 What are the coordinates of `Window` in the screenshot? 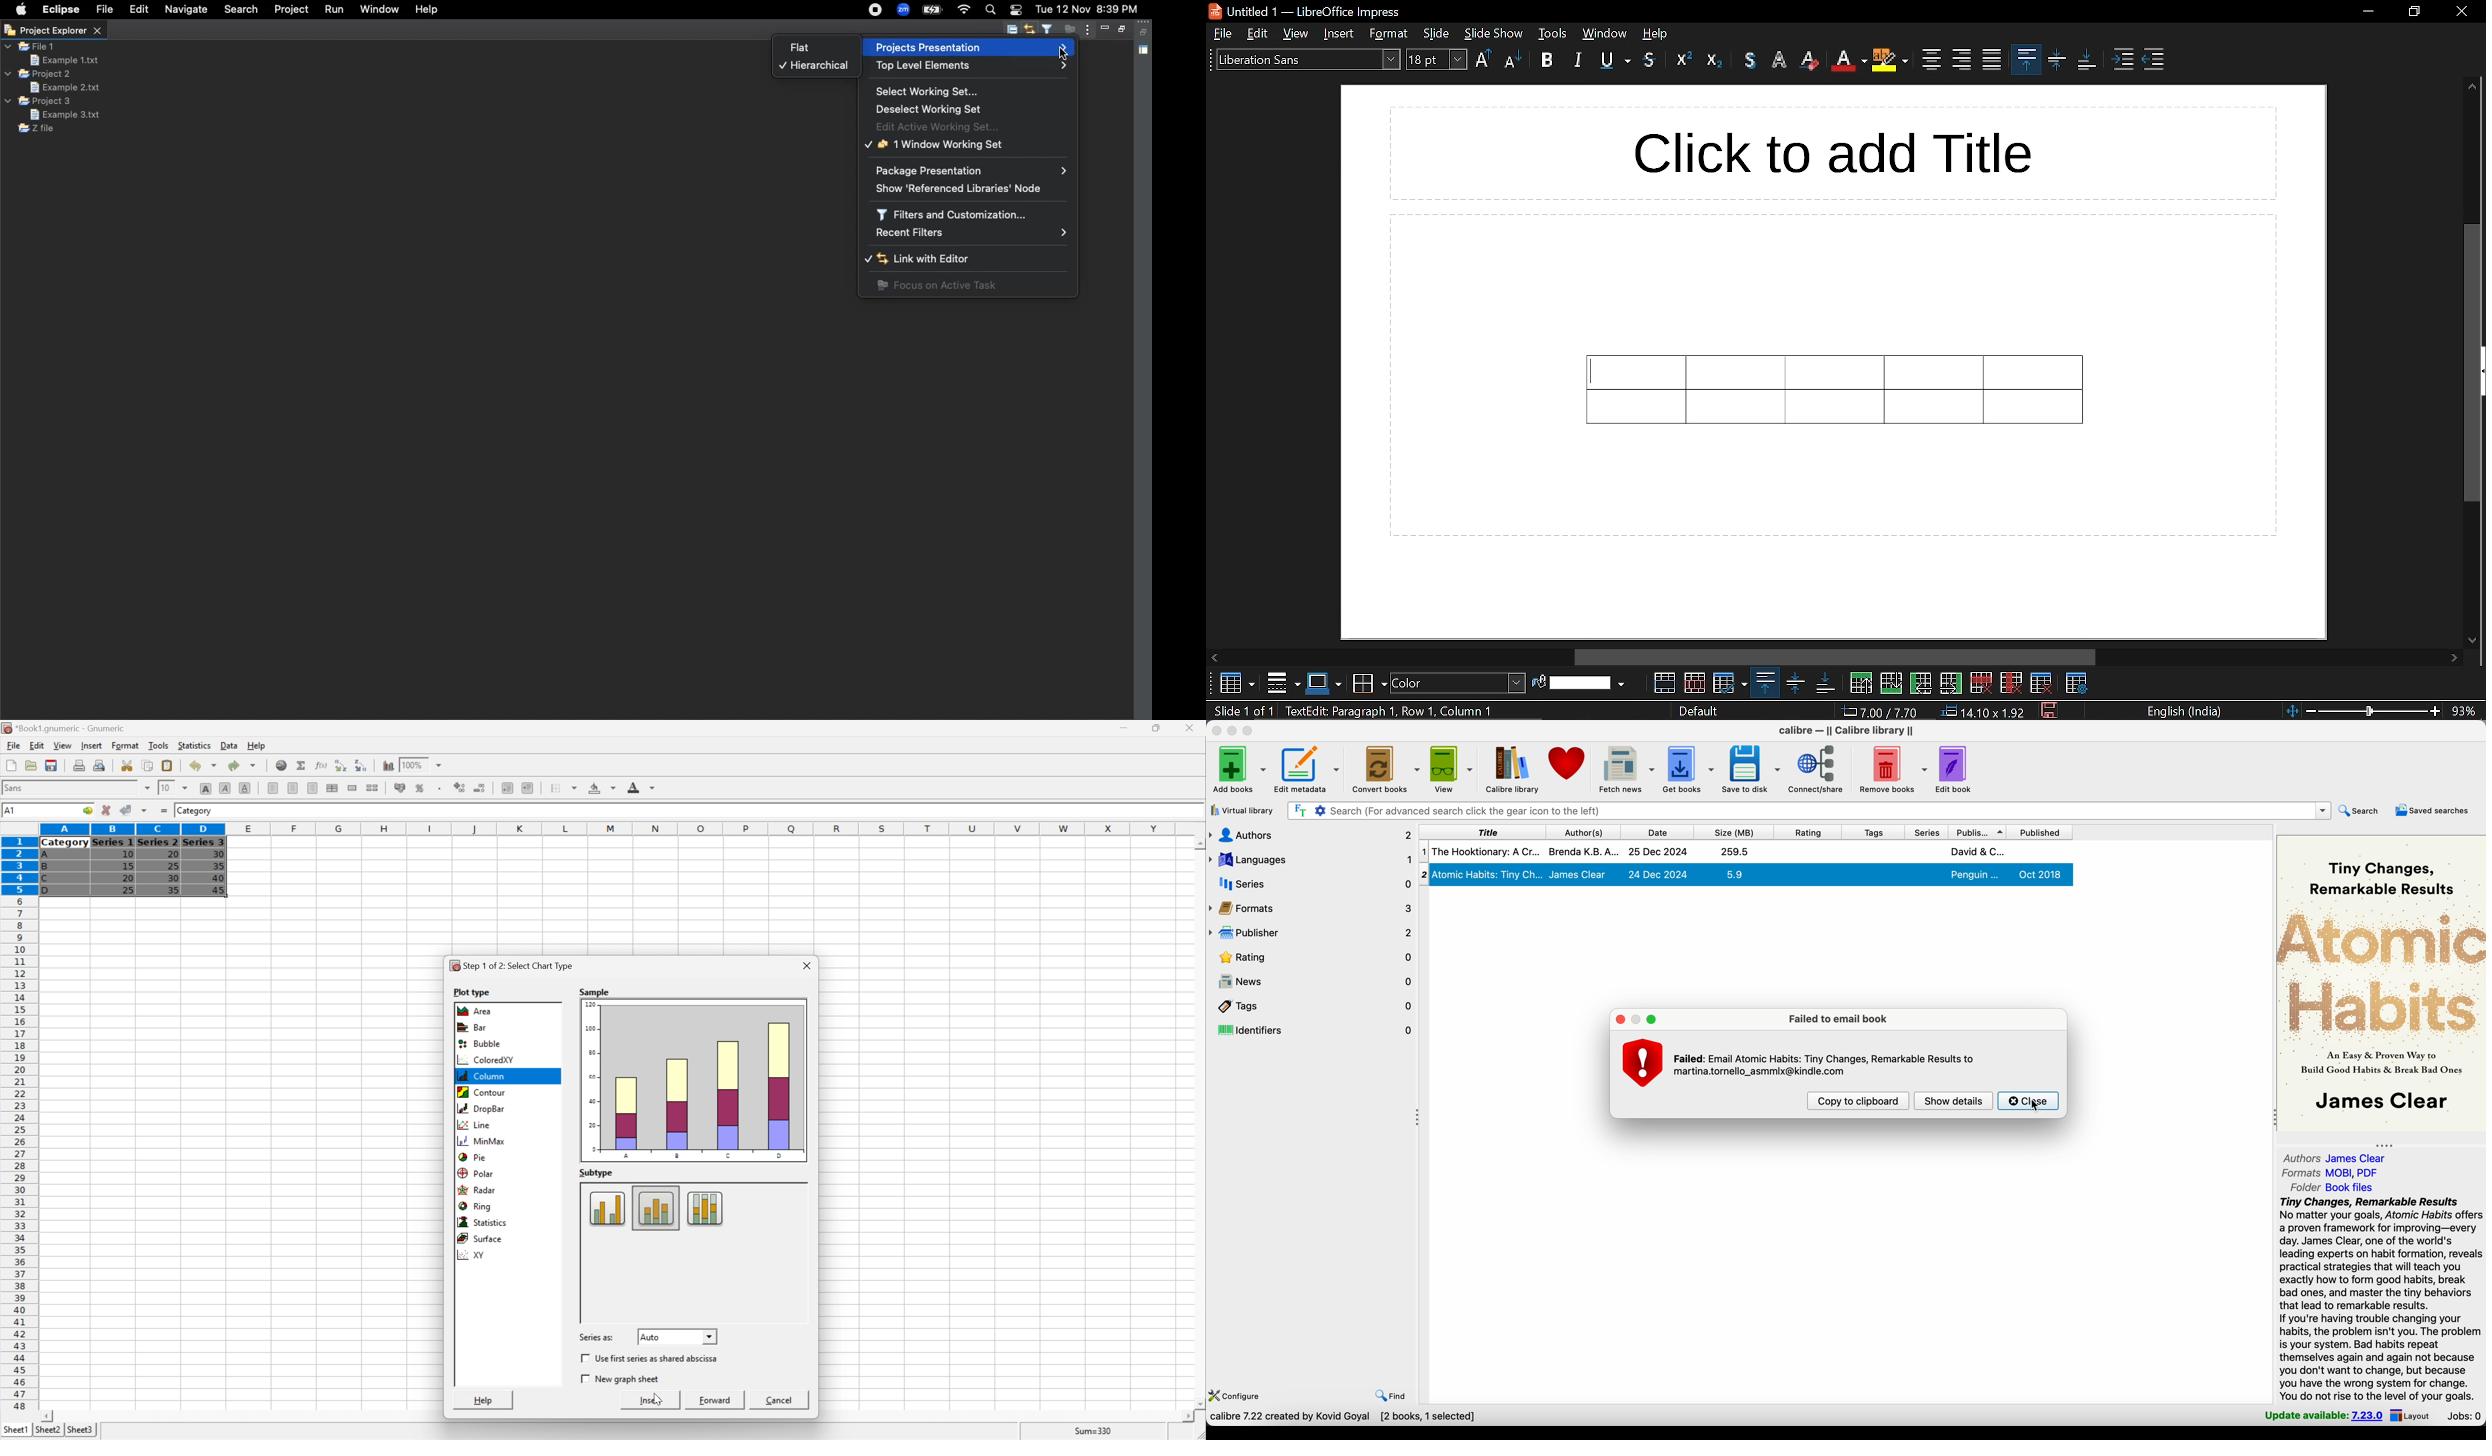 It's located at (378, 11).